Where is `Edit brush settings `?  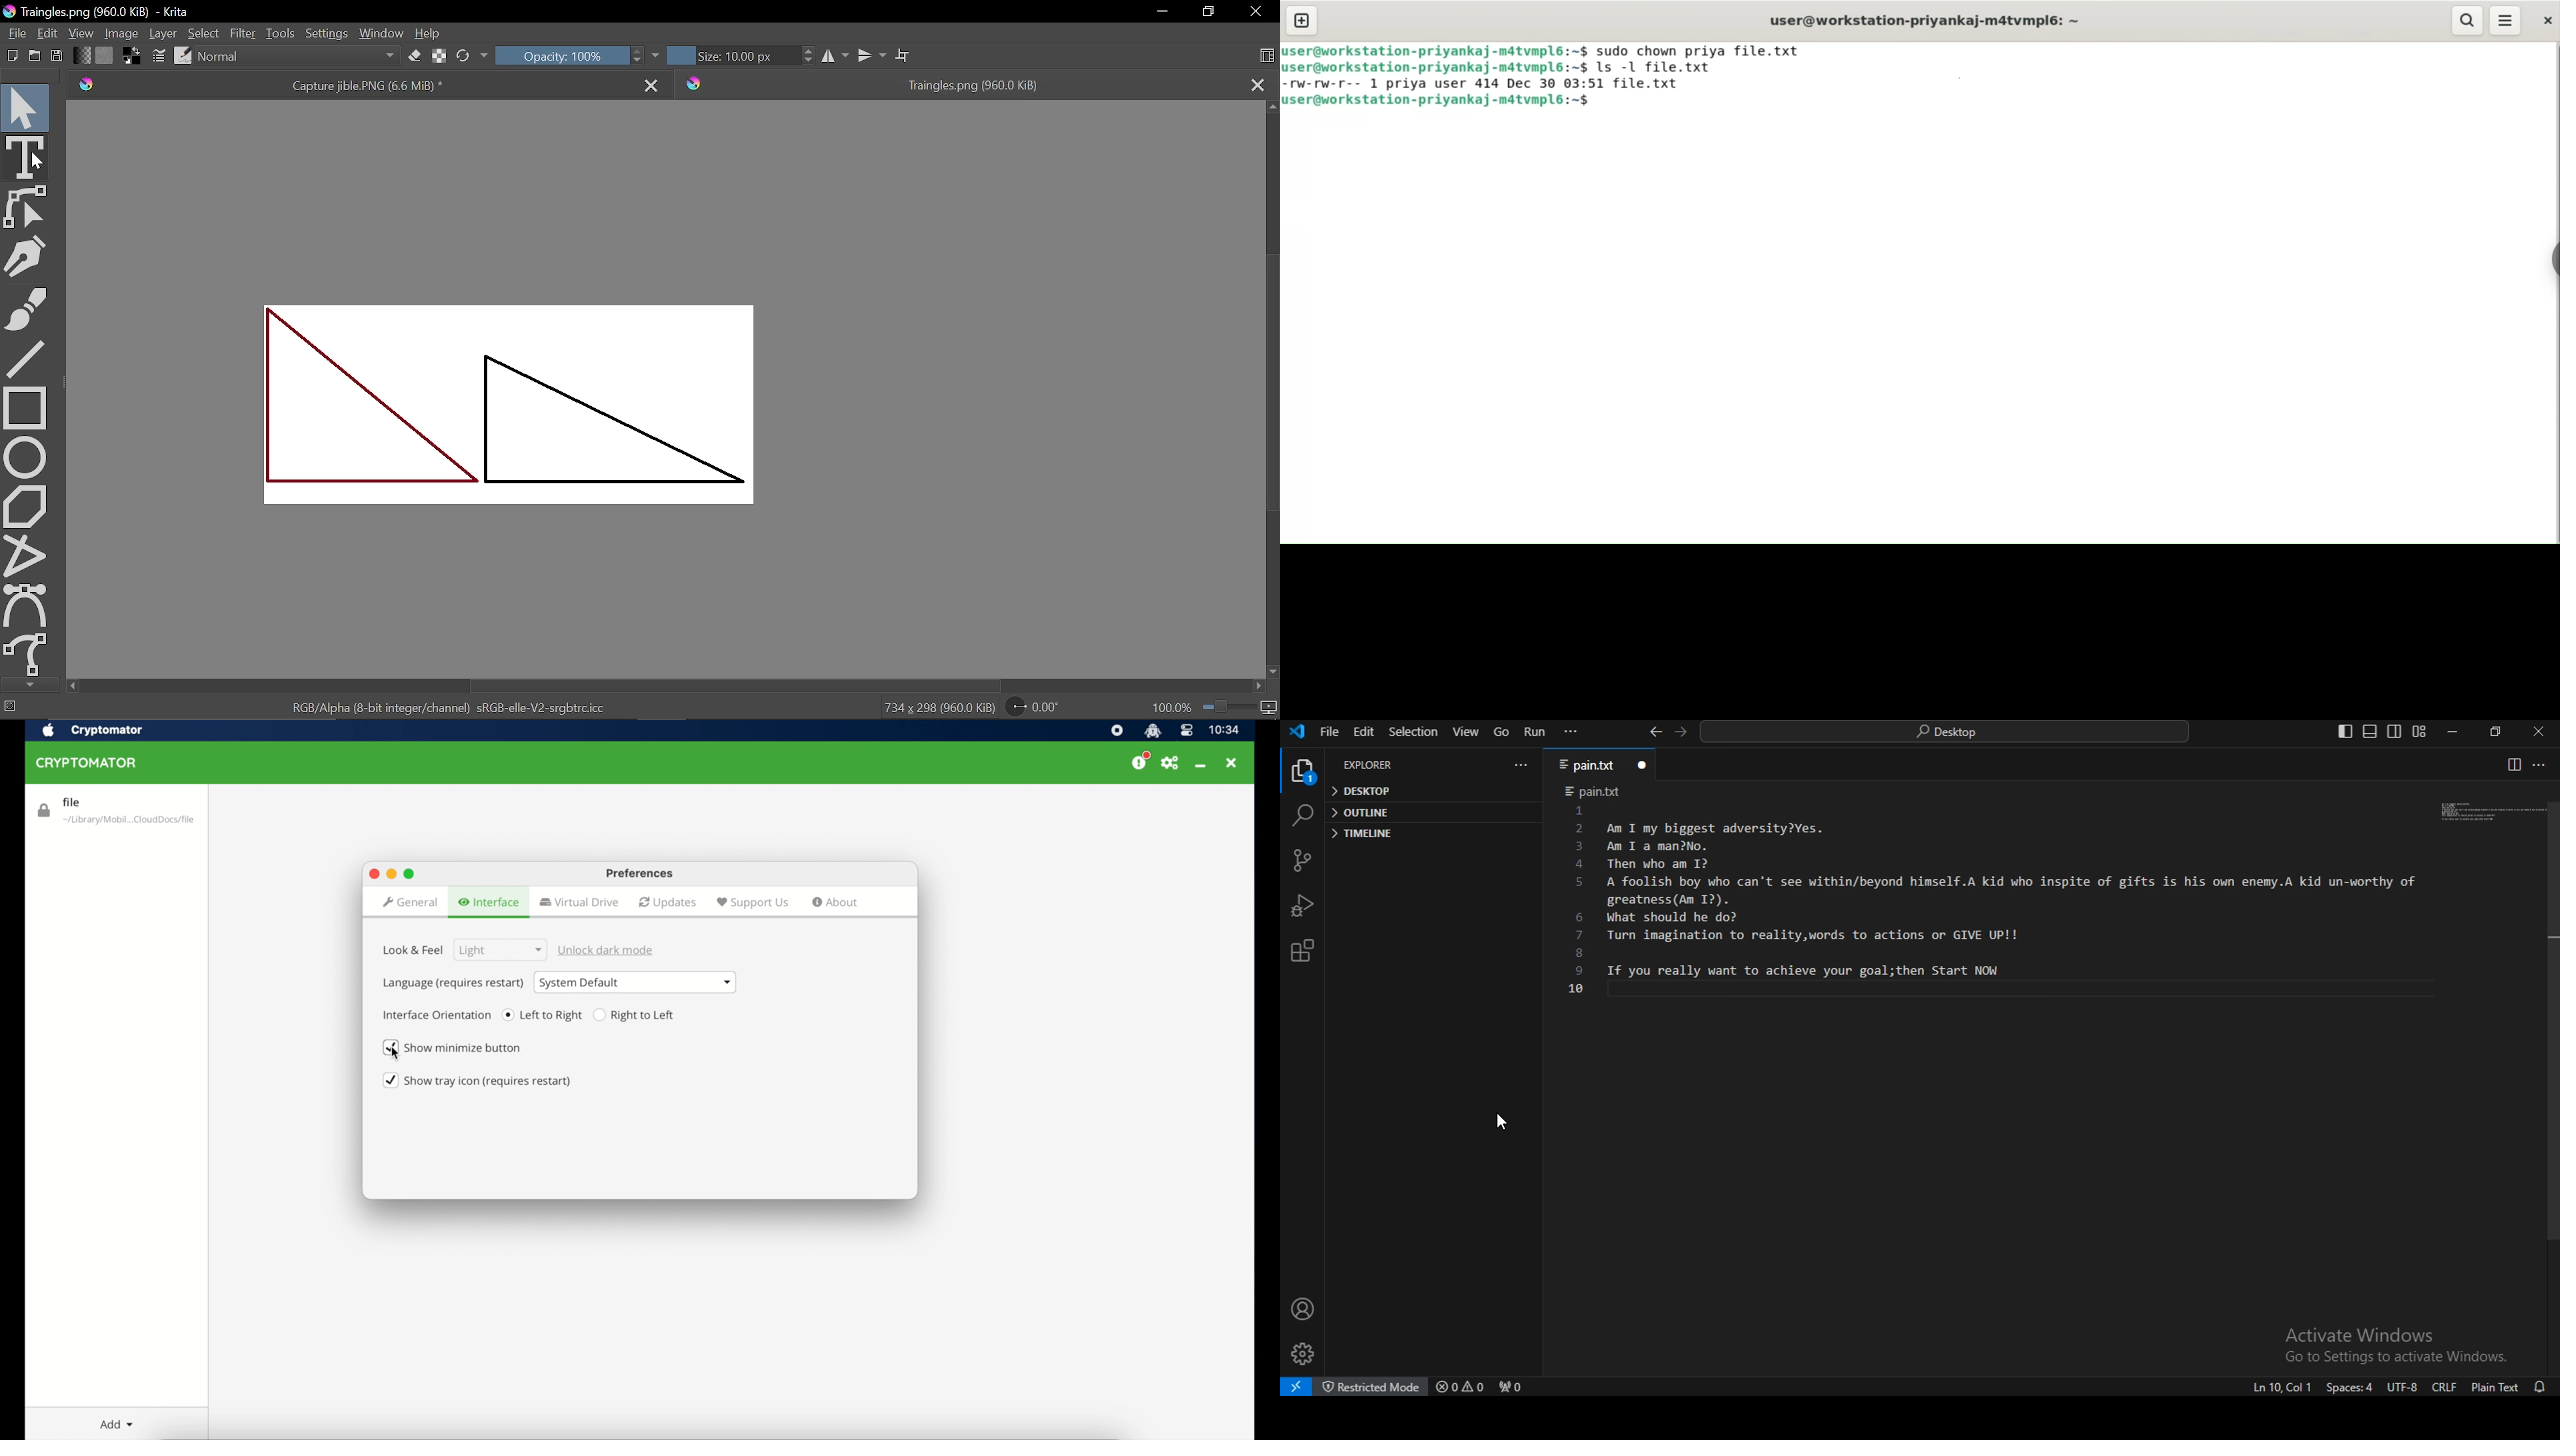 Edit brush settings  is located at coordinates (160, 57).